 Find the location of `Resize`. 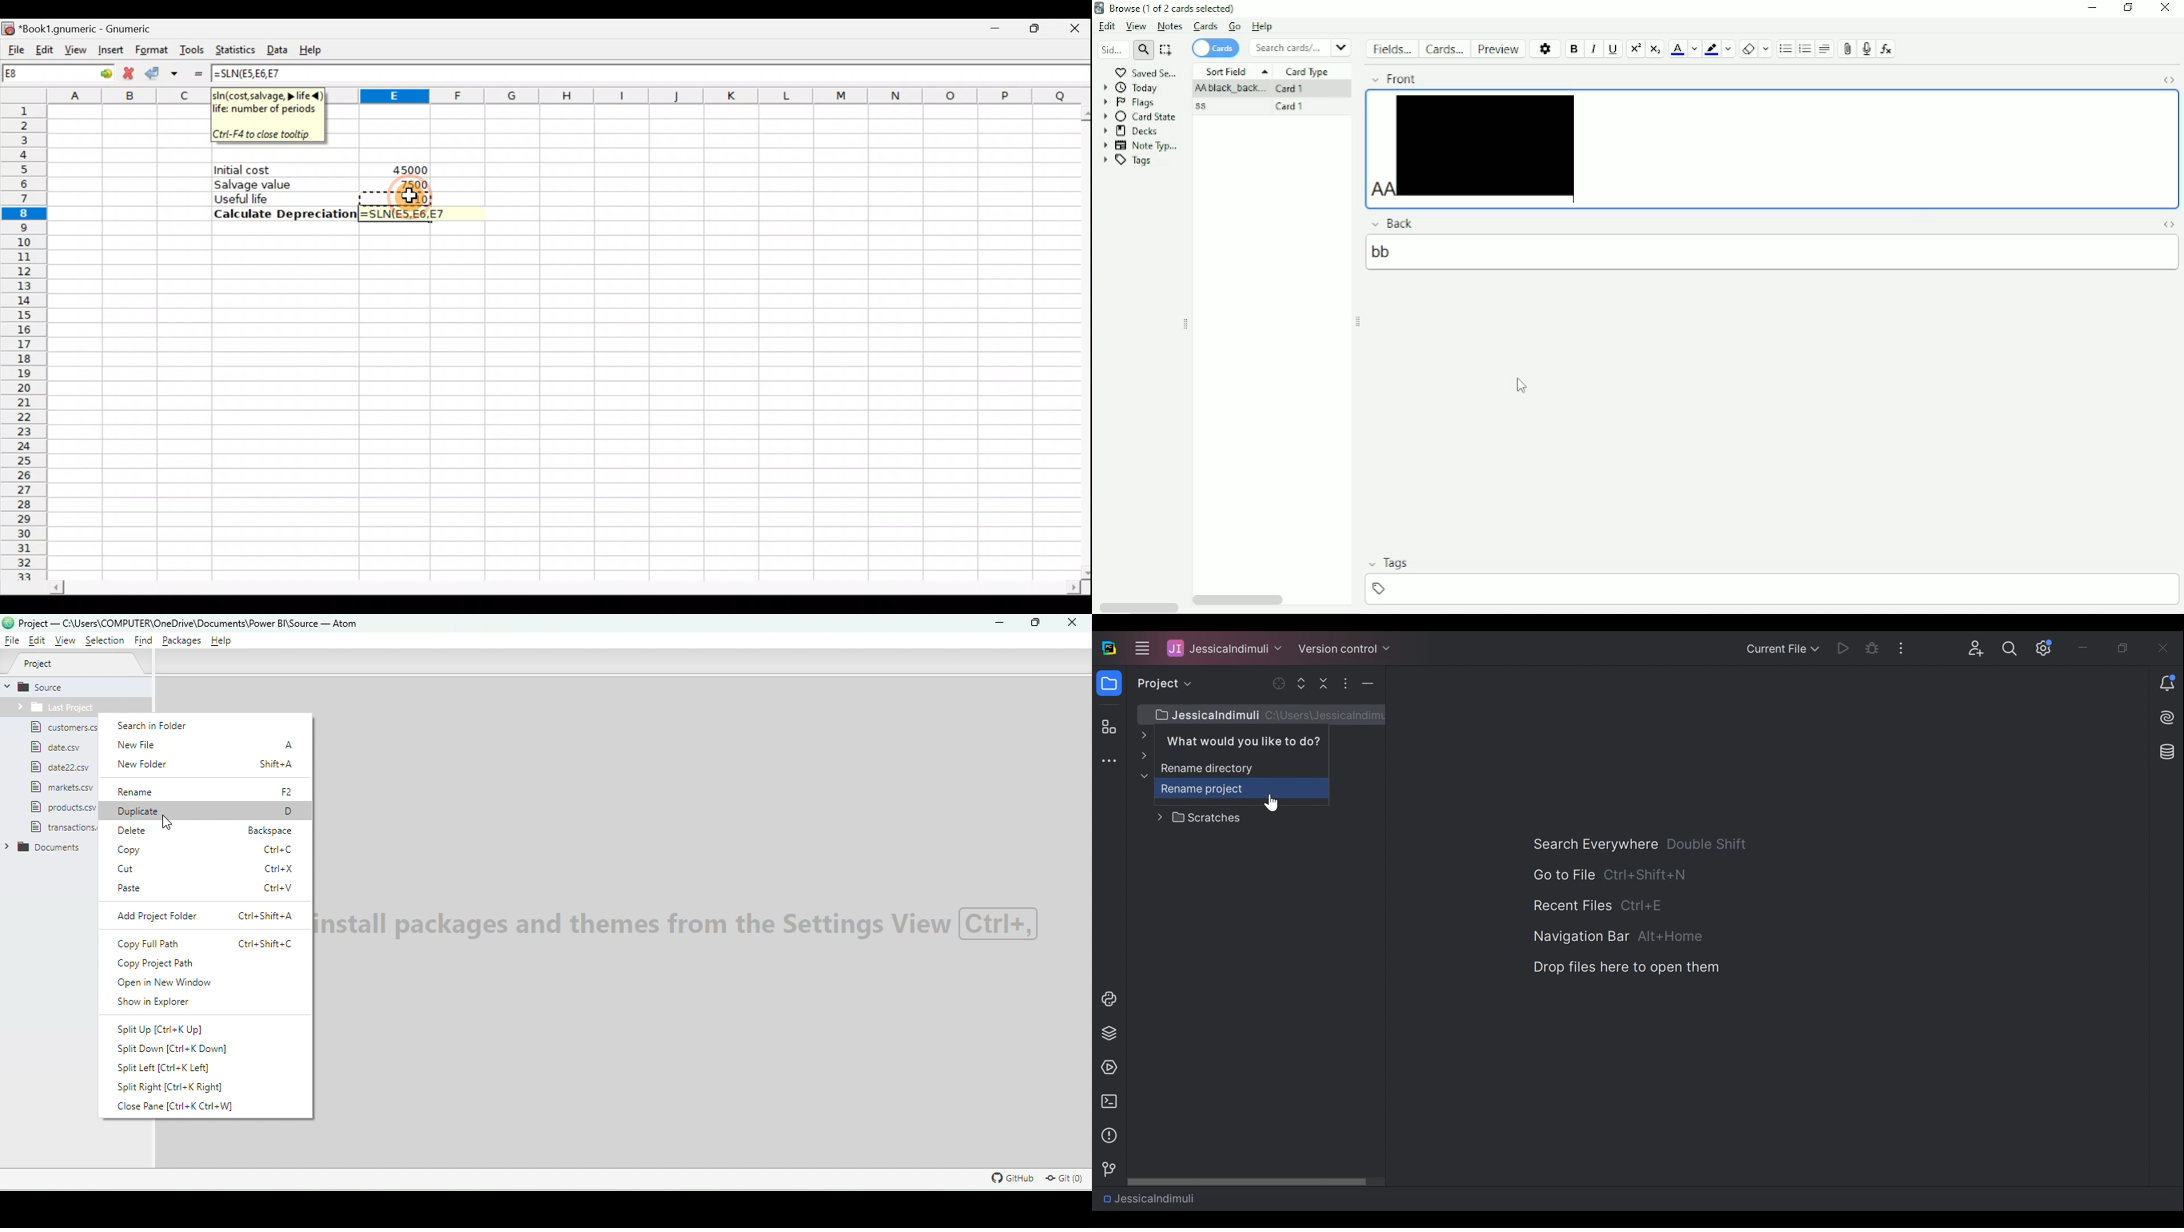

Resize is located at coordinates (1187, 324).